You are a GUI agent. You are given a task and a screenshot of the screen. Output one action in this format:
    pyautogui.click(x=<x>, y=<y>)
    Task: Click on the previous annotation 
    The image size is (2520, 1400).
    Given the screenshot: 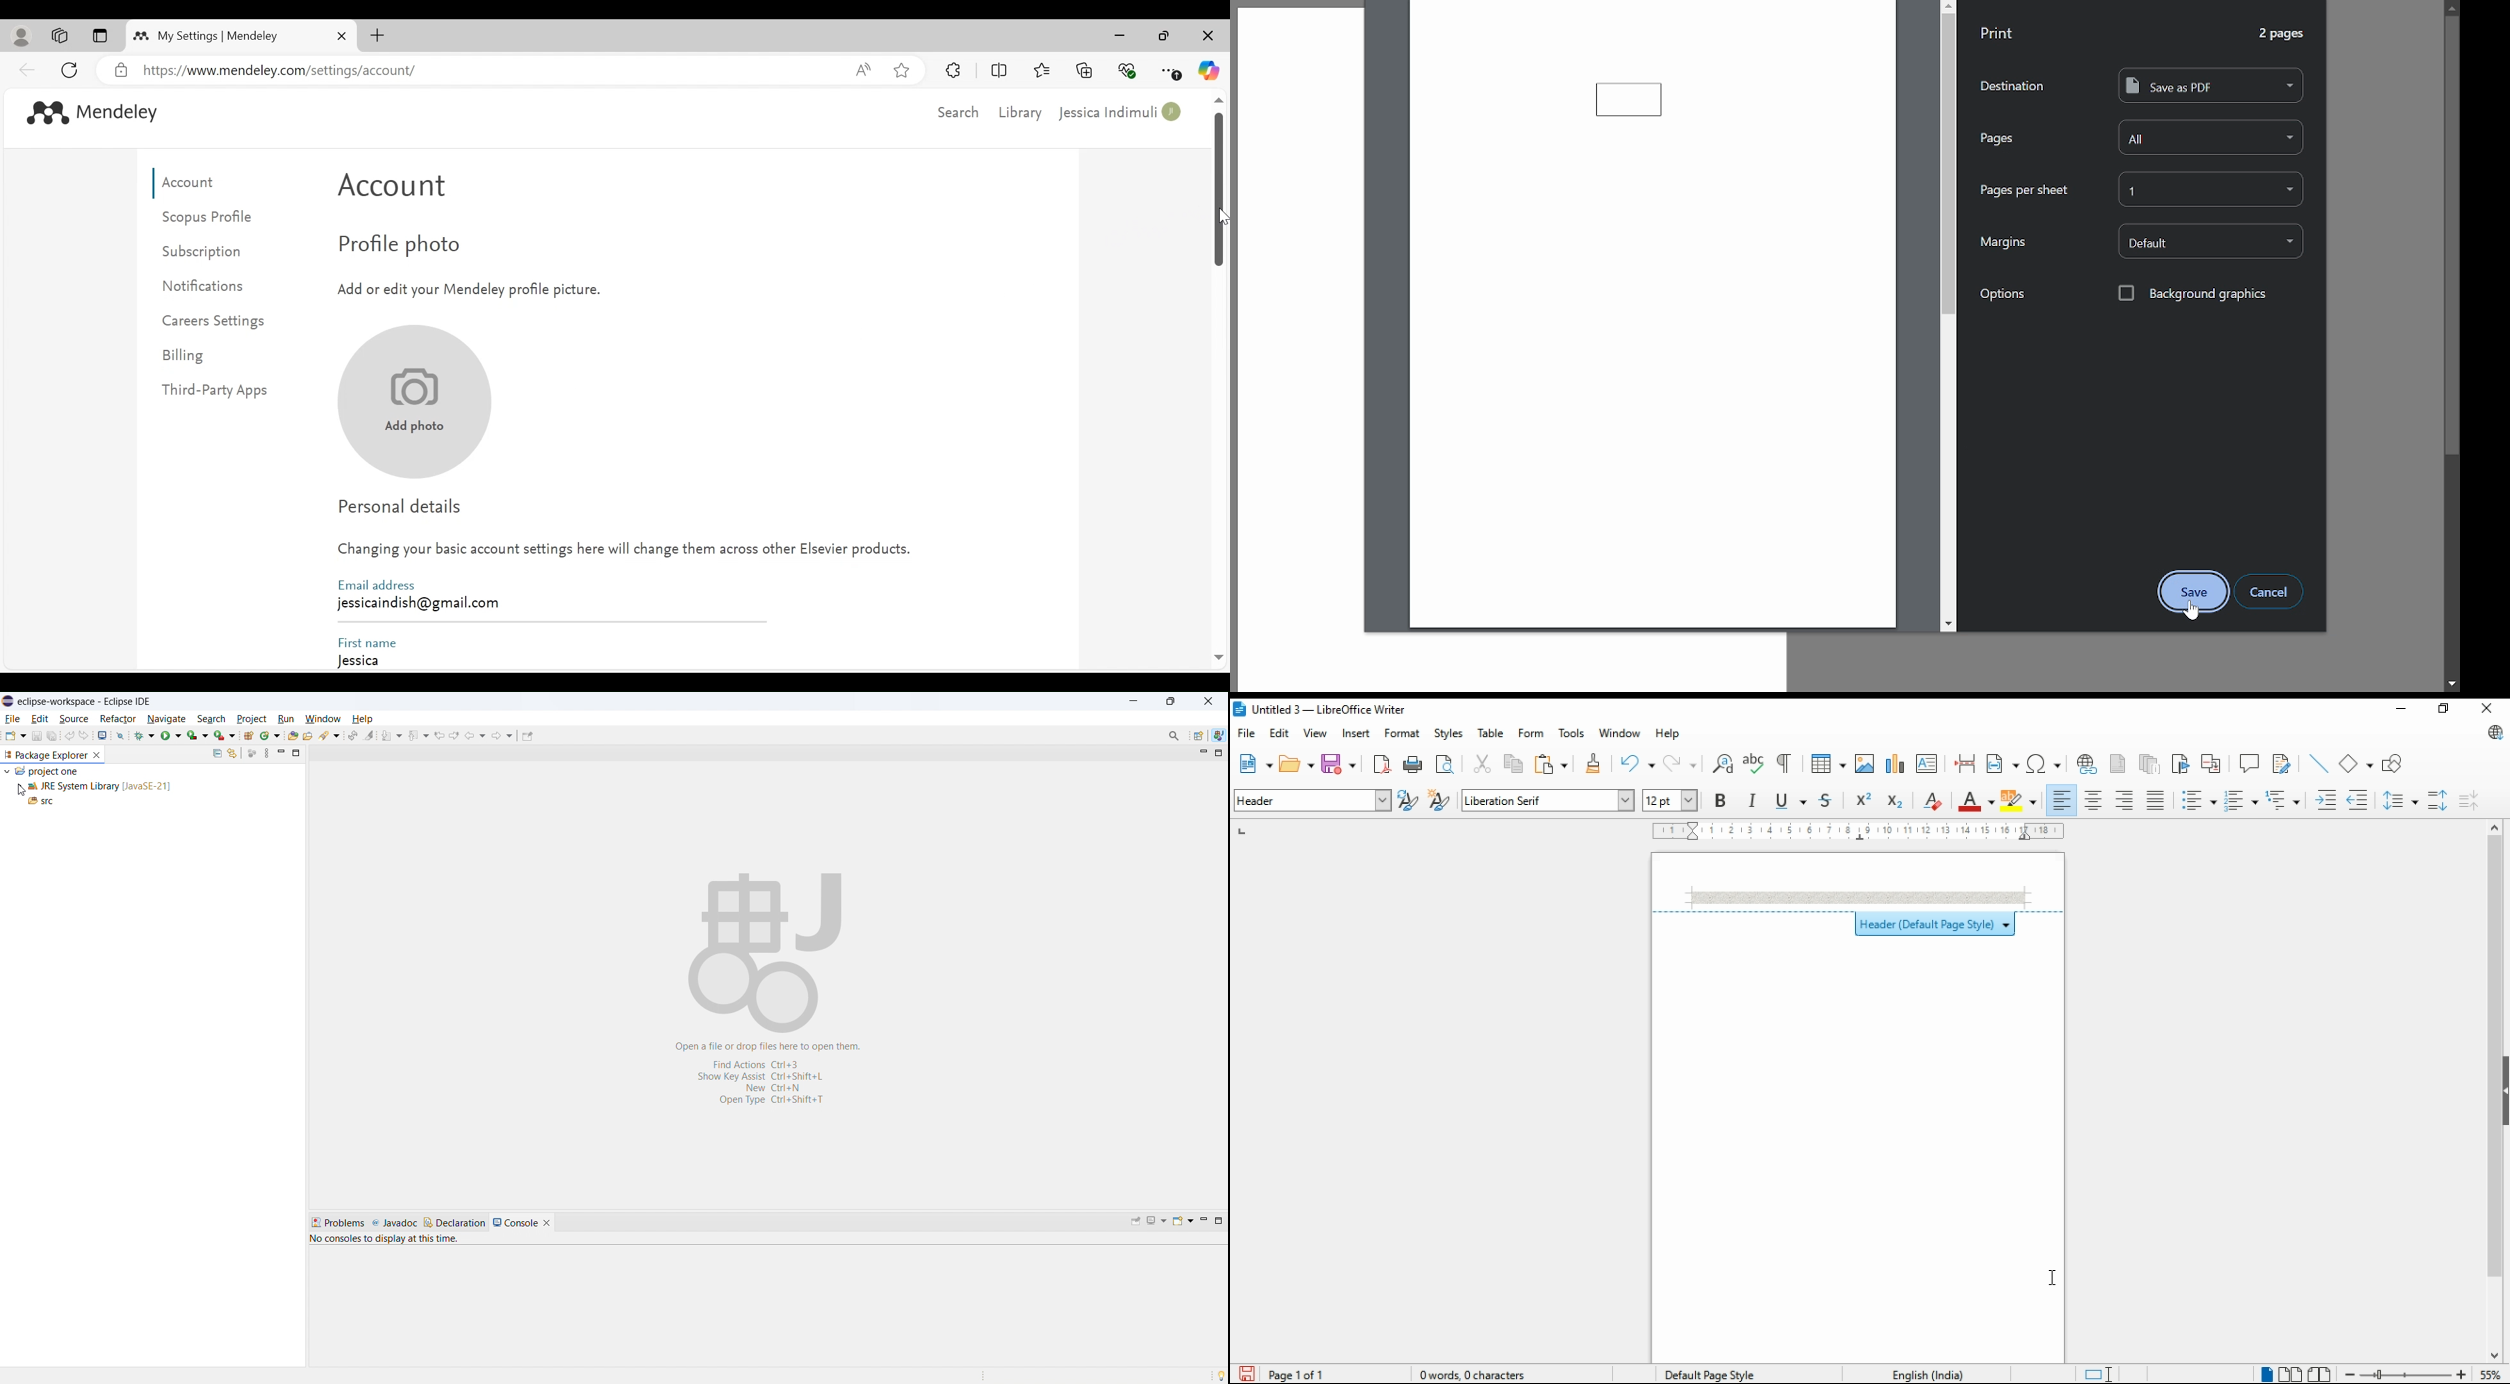 What is the action you would take?
    pyautogui.click(x=418, y=736)
    